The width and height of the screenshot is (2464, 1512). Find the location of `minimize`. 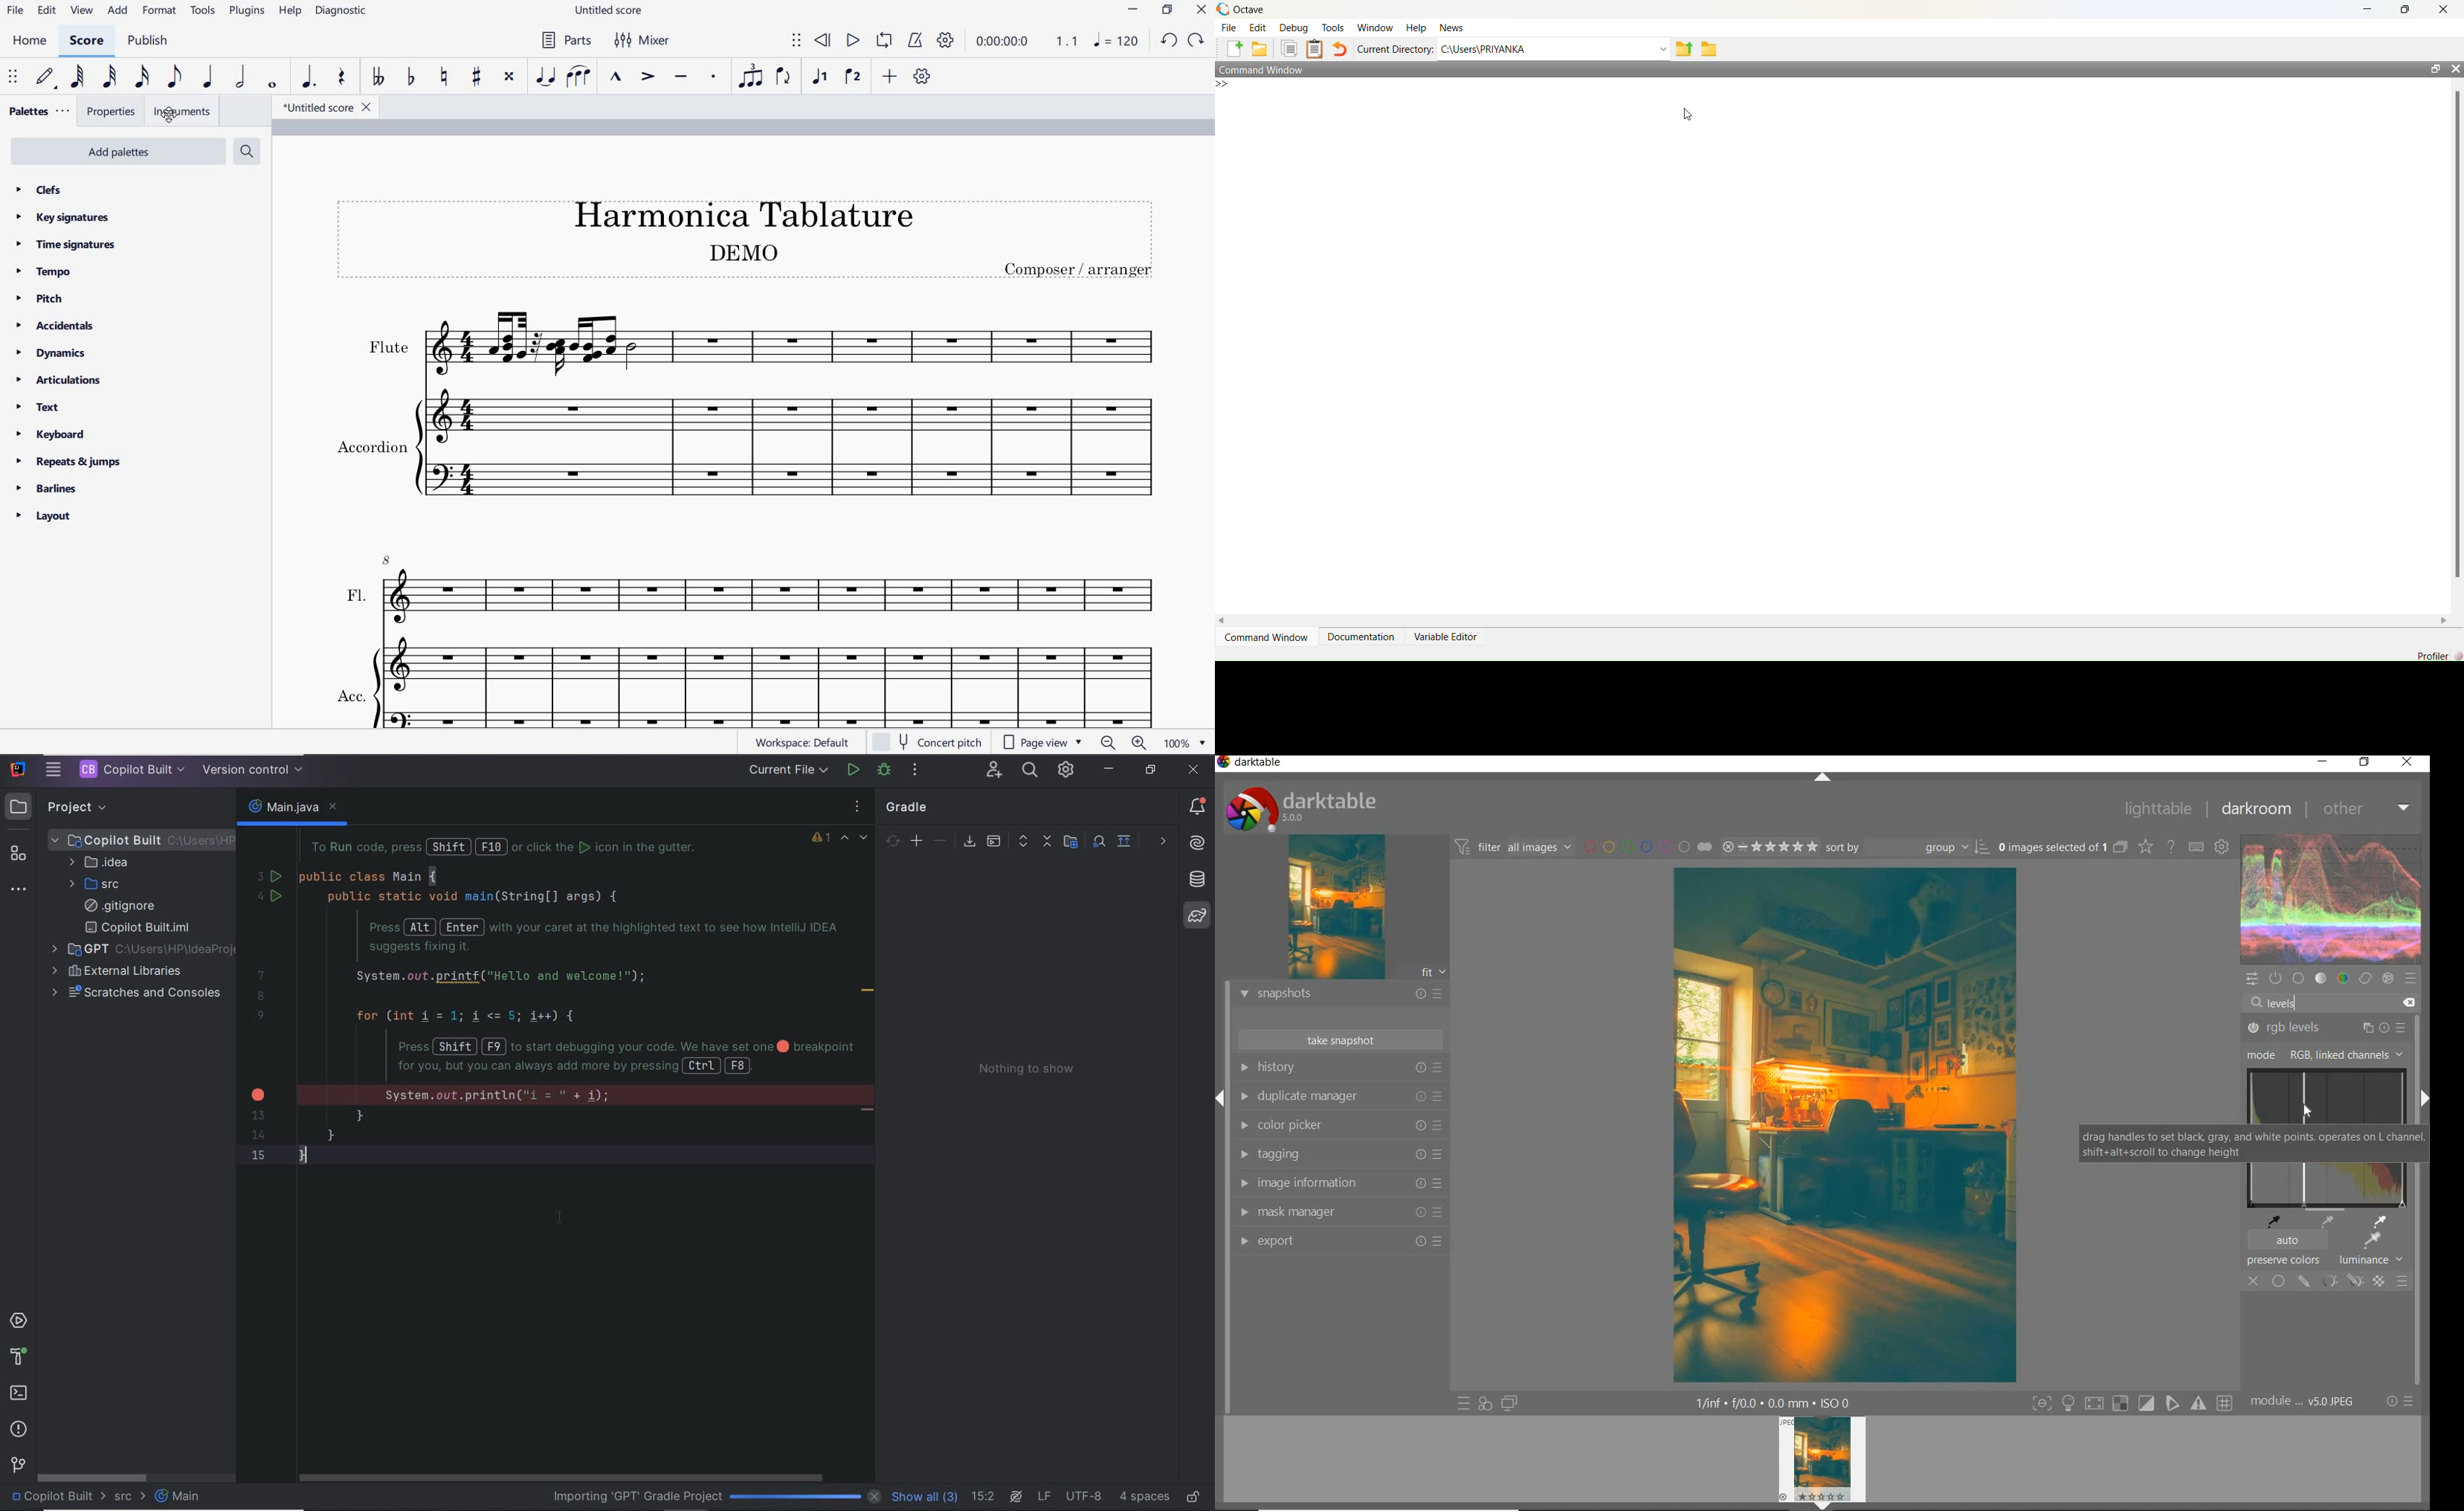

minimize is located at coordinates (2323, 762).